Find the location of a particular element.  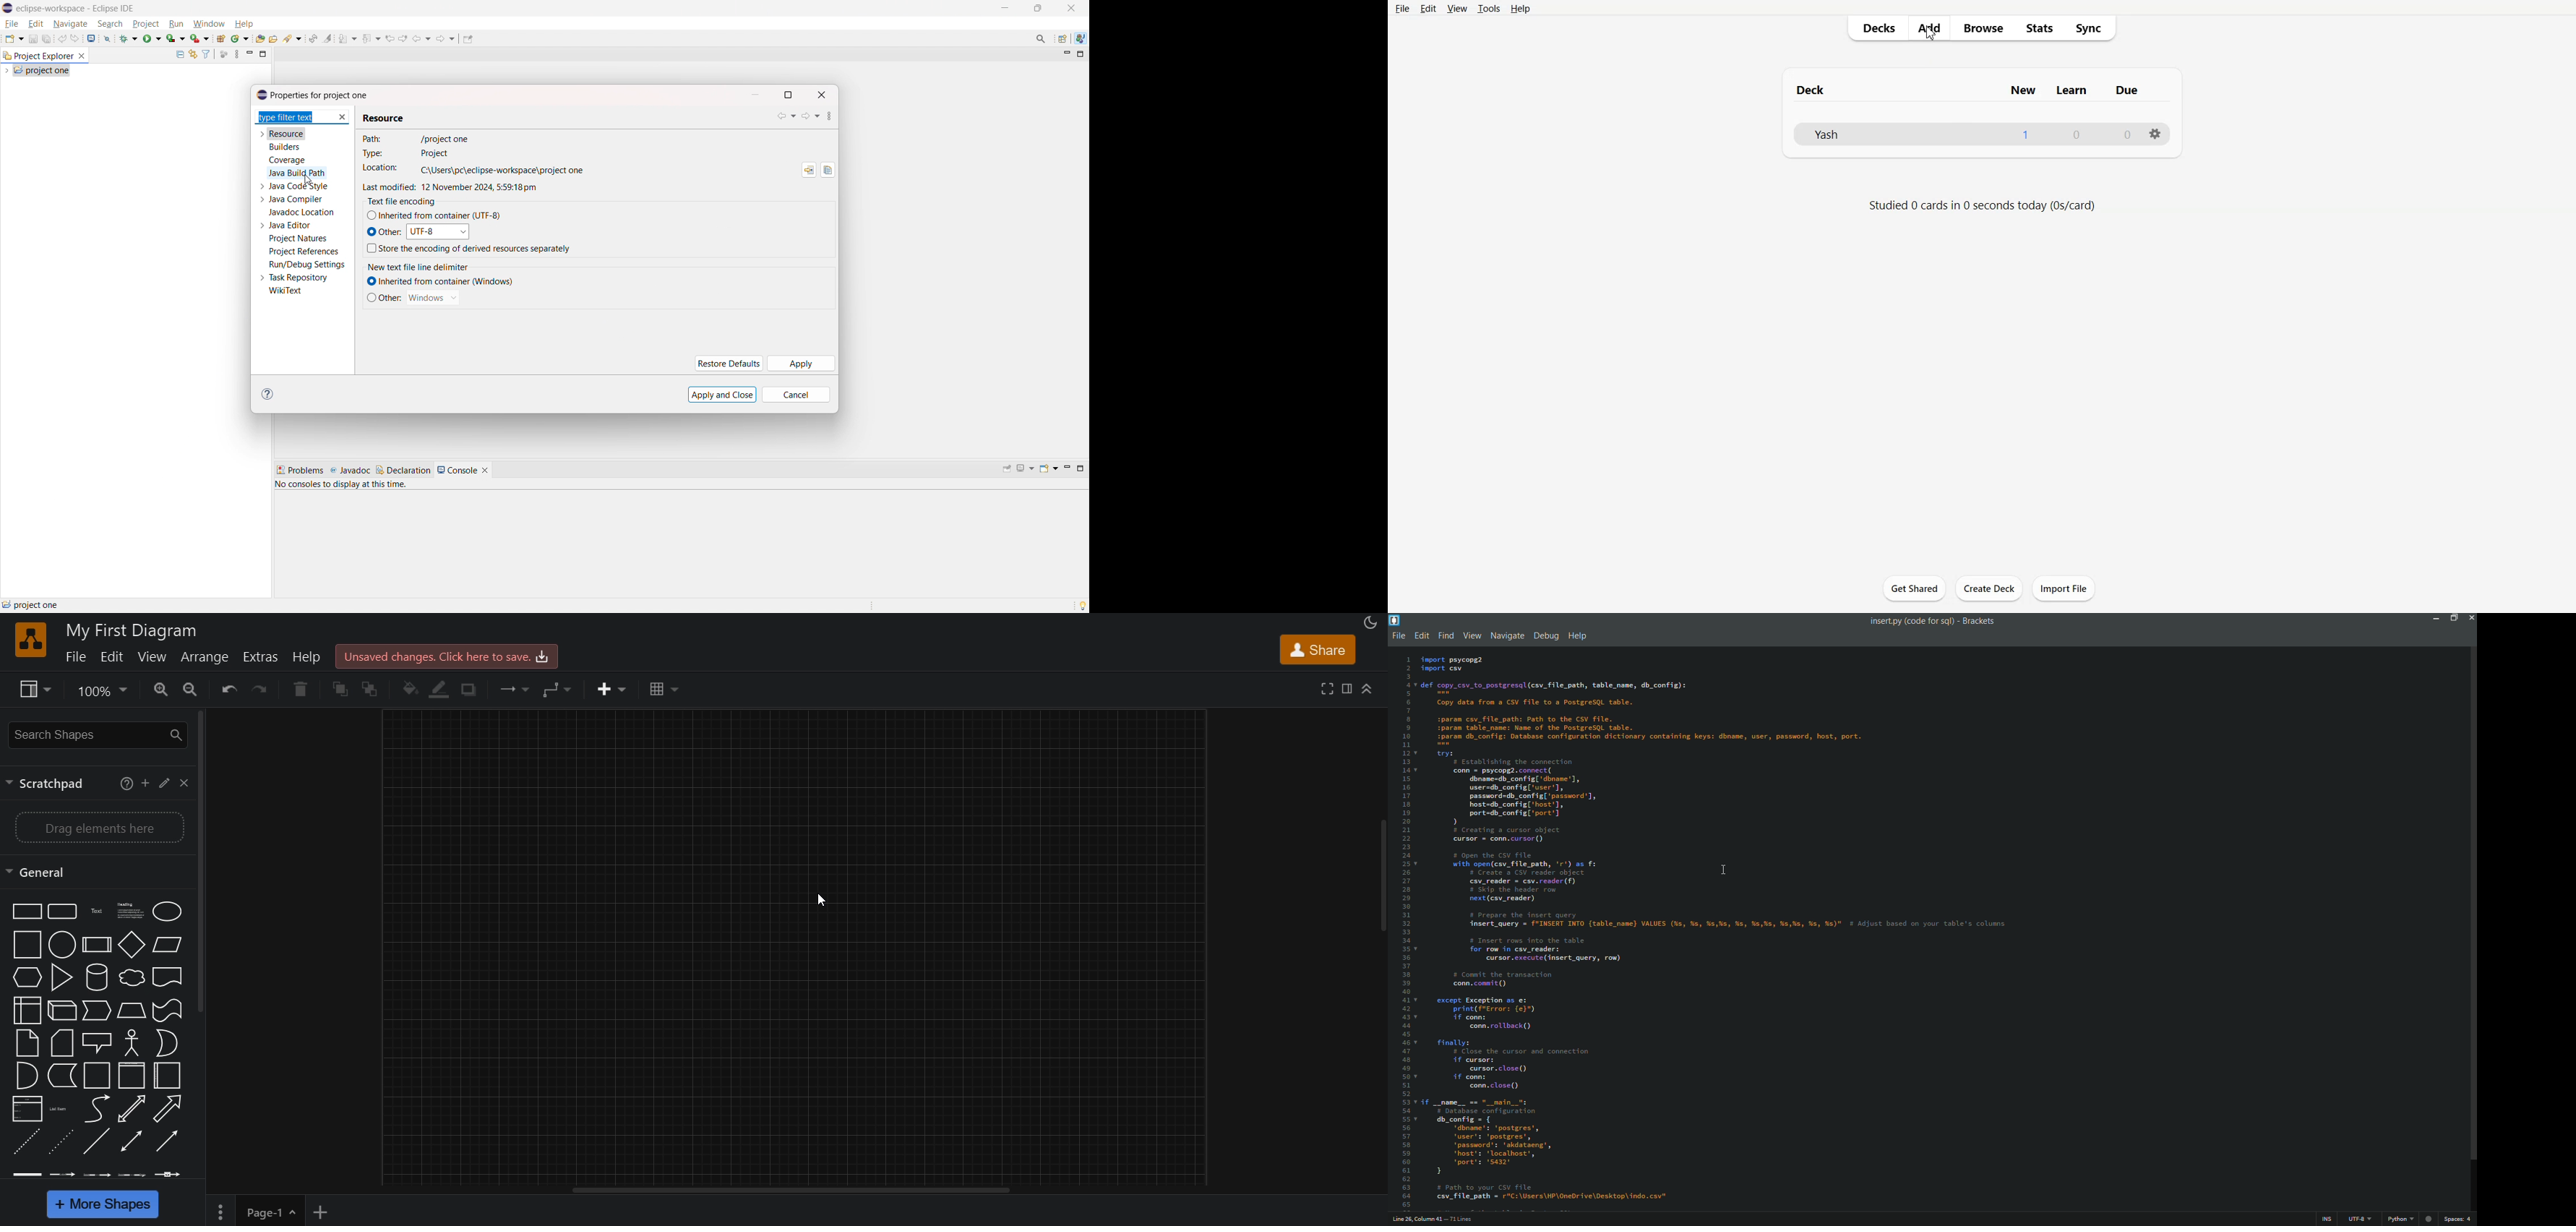

redo is located at coordinates (262, 690).